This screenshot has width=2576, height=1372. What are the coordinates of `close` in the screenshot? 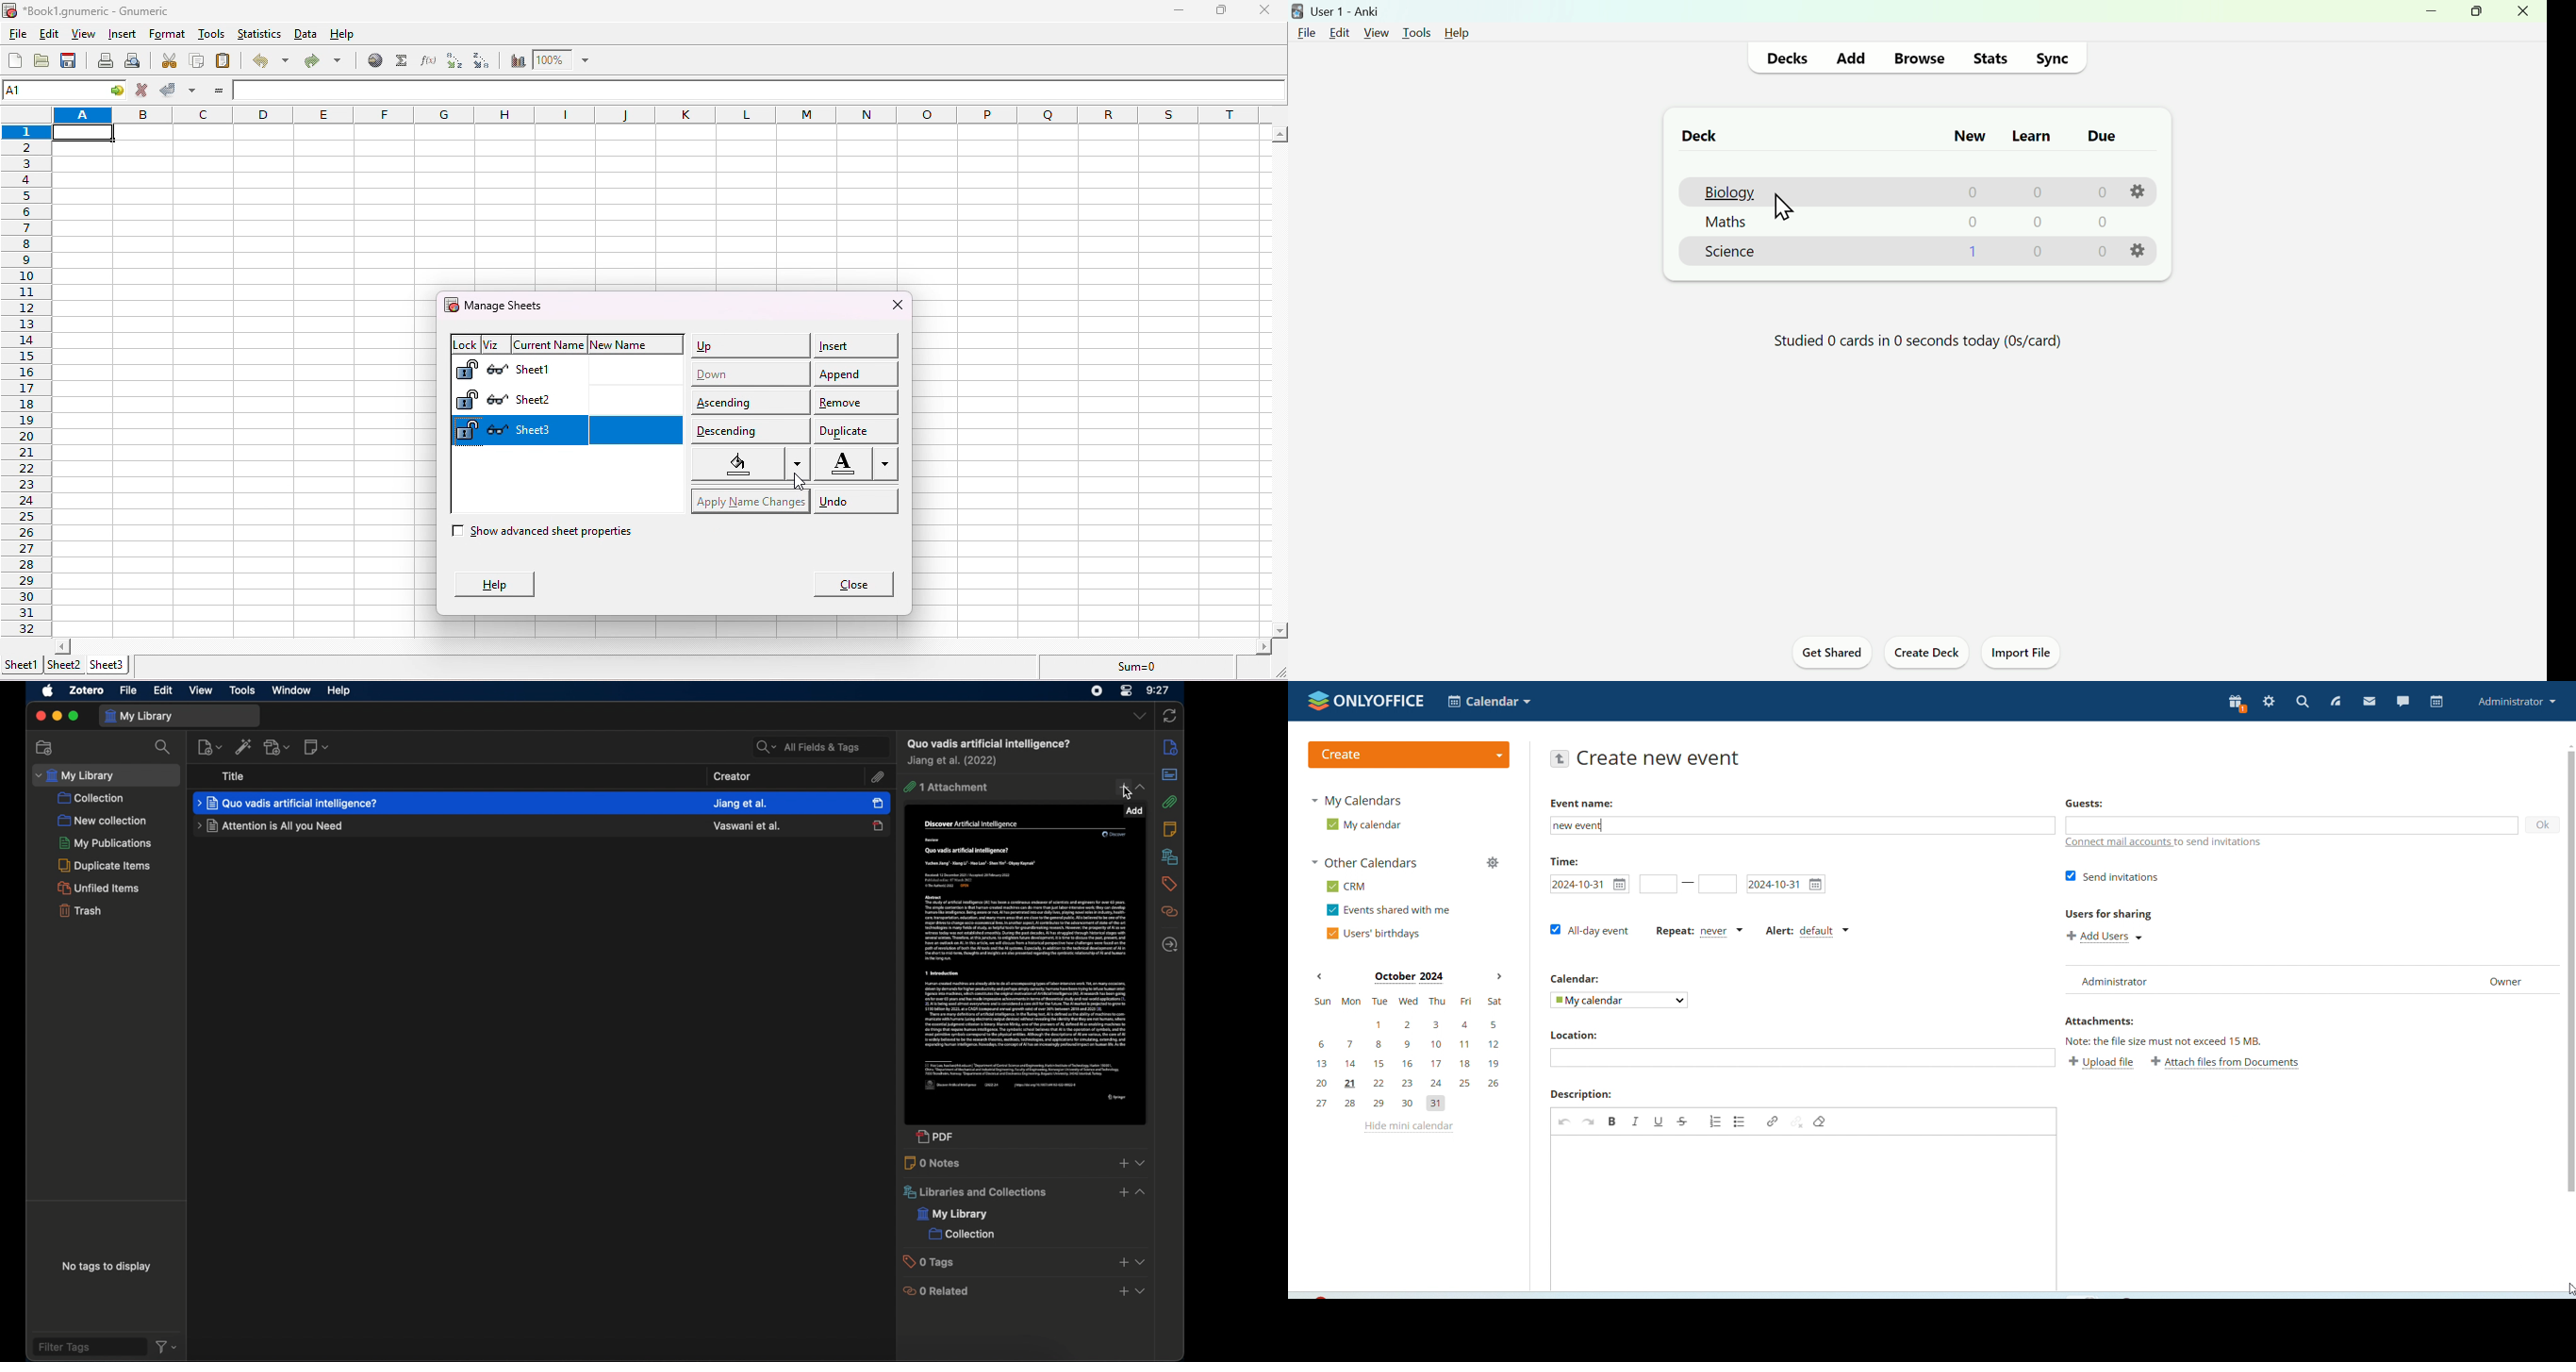 It's located at (38, 716).